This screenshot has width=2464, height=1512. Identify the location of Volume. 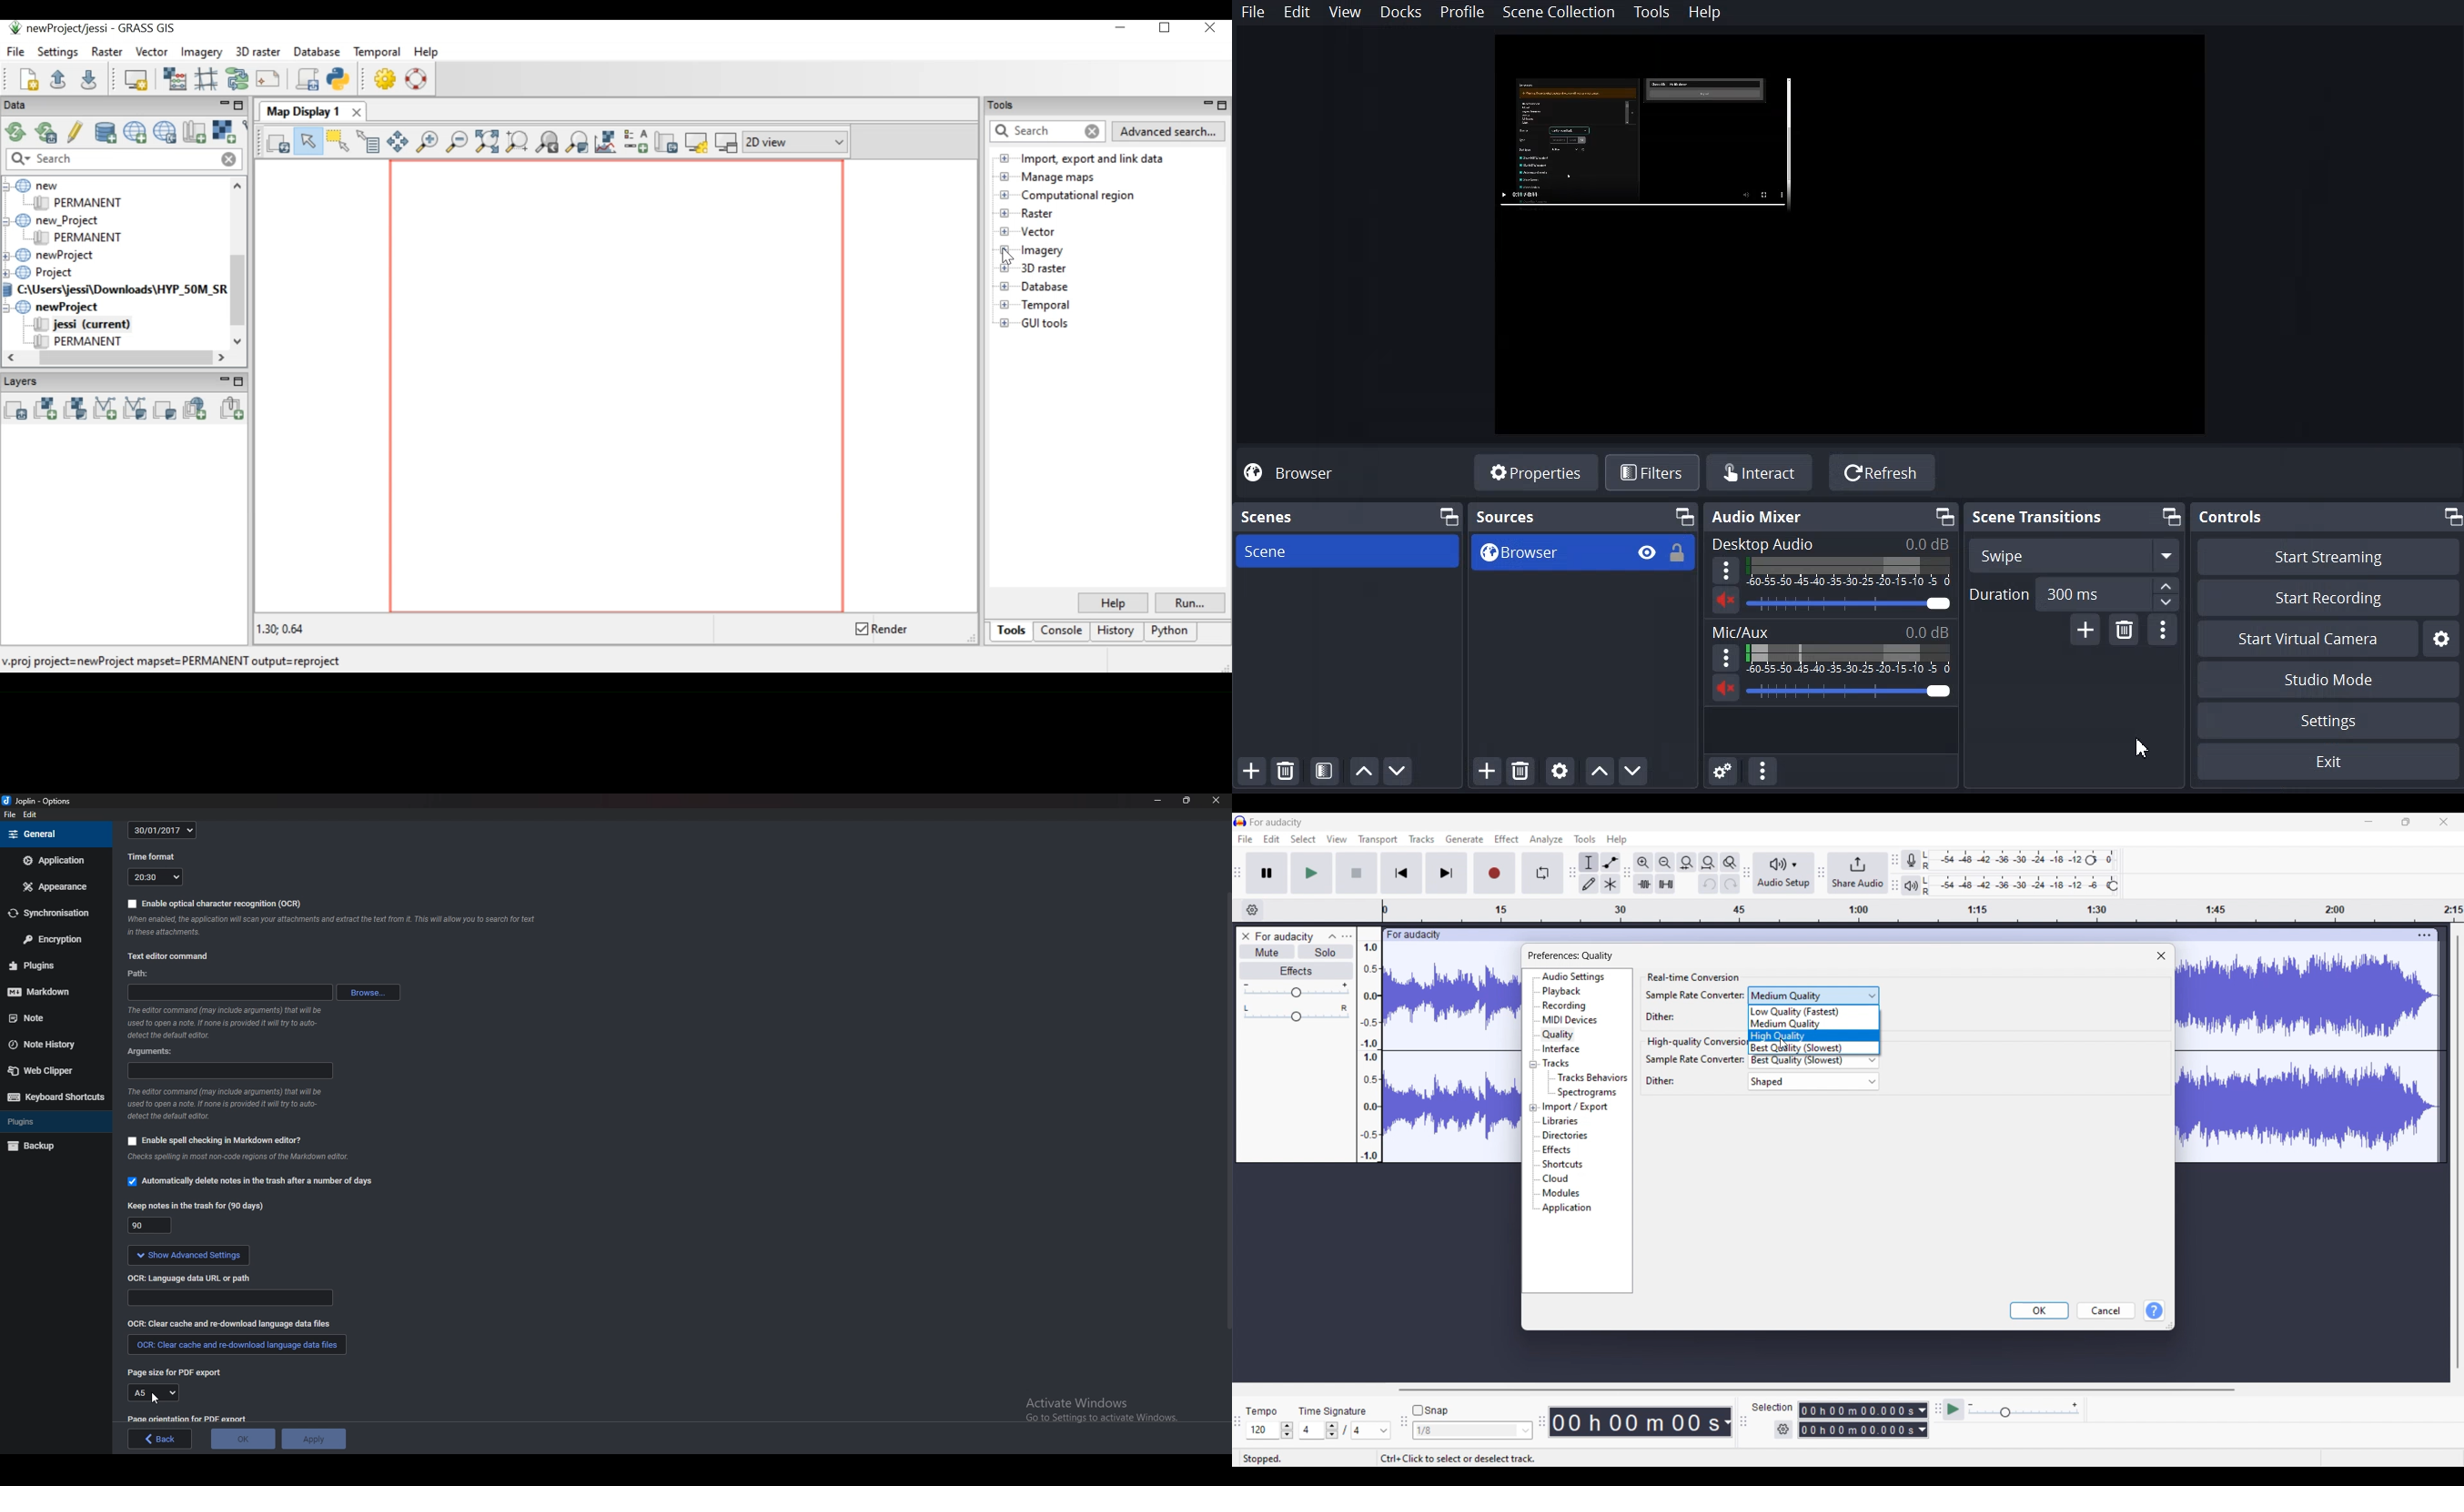
(1726, 687).